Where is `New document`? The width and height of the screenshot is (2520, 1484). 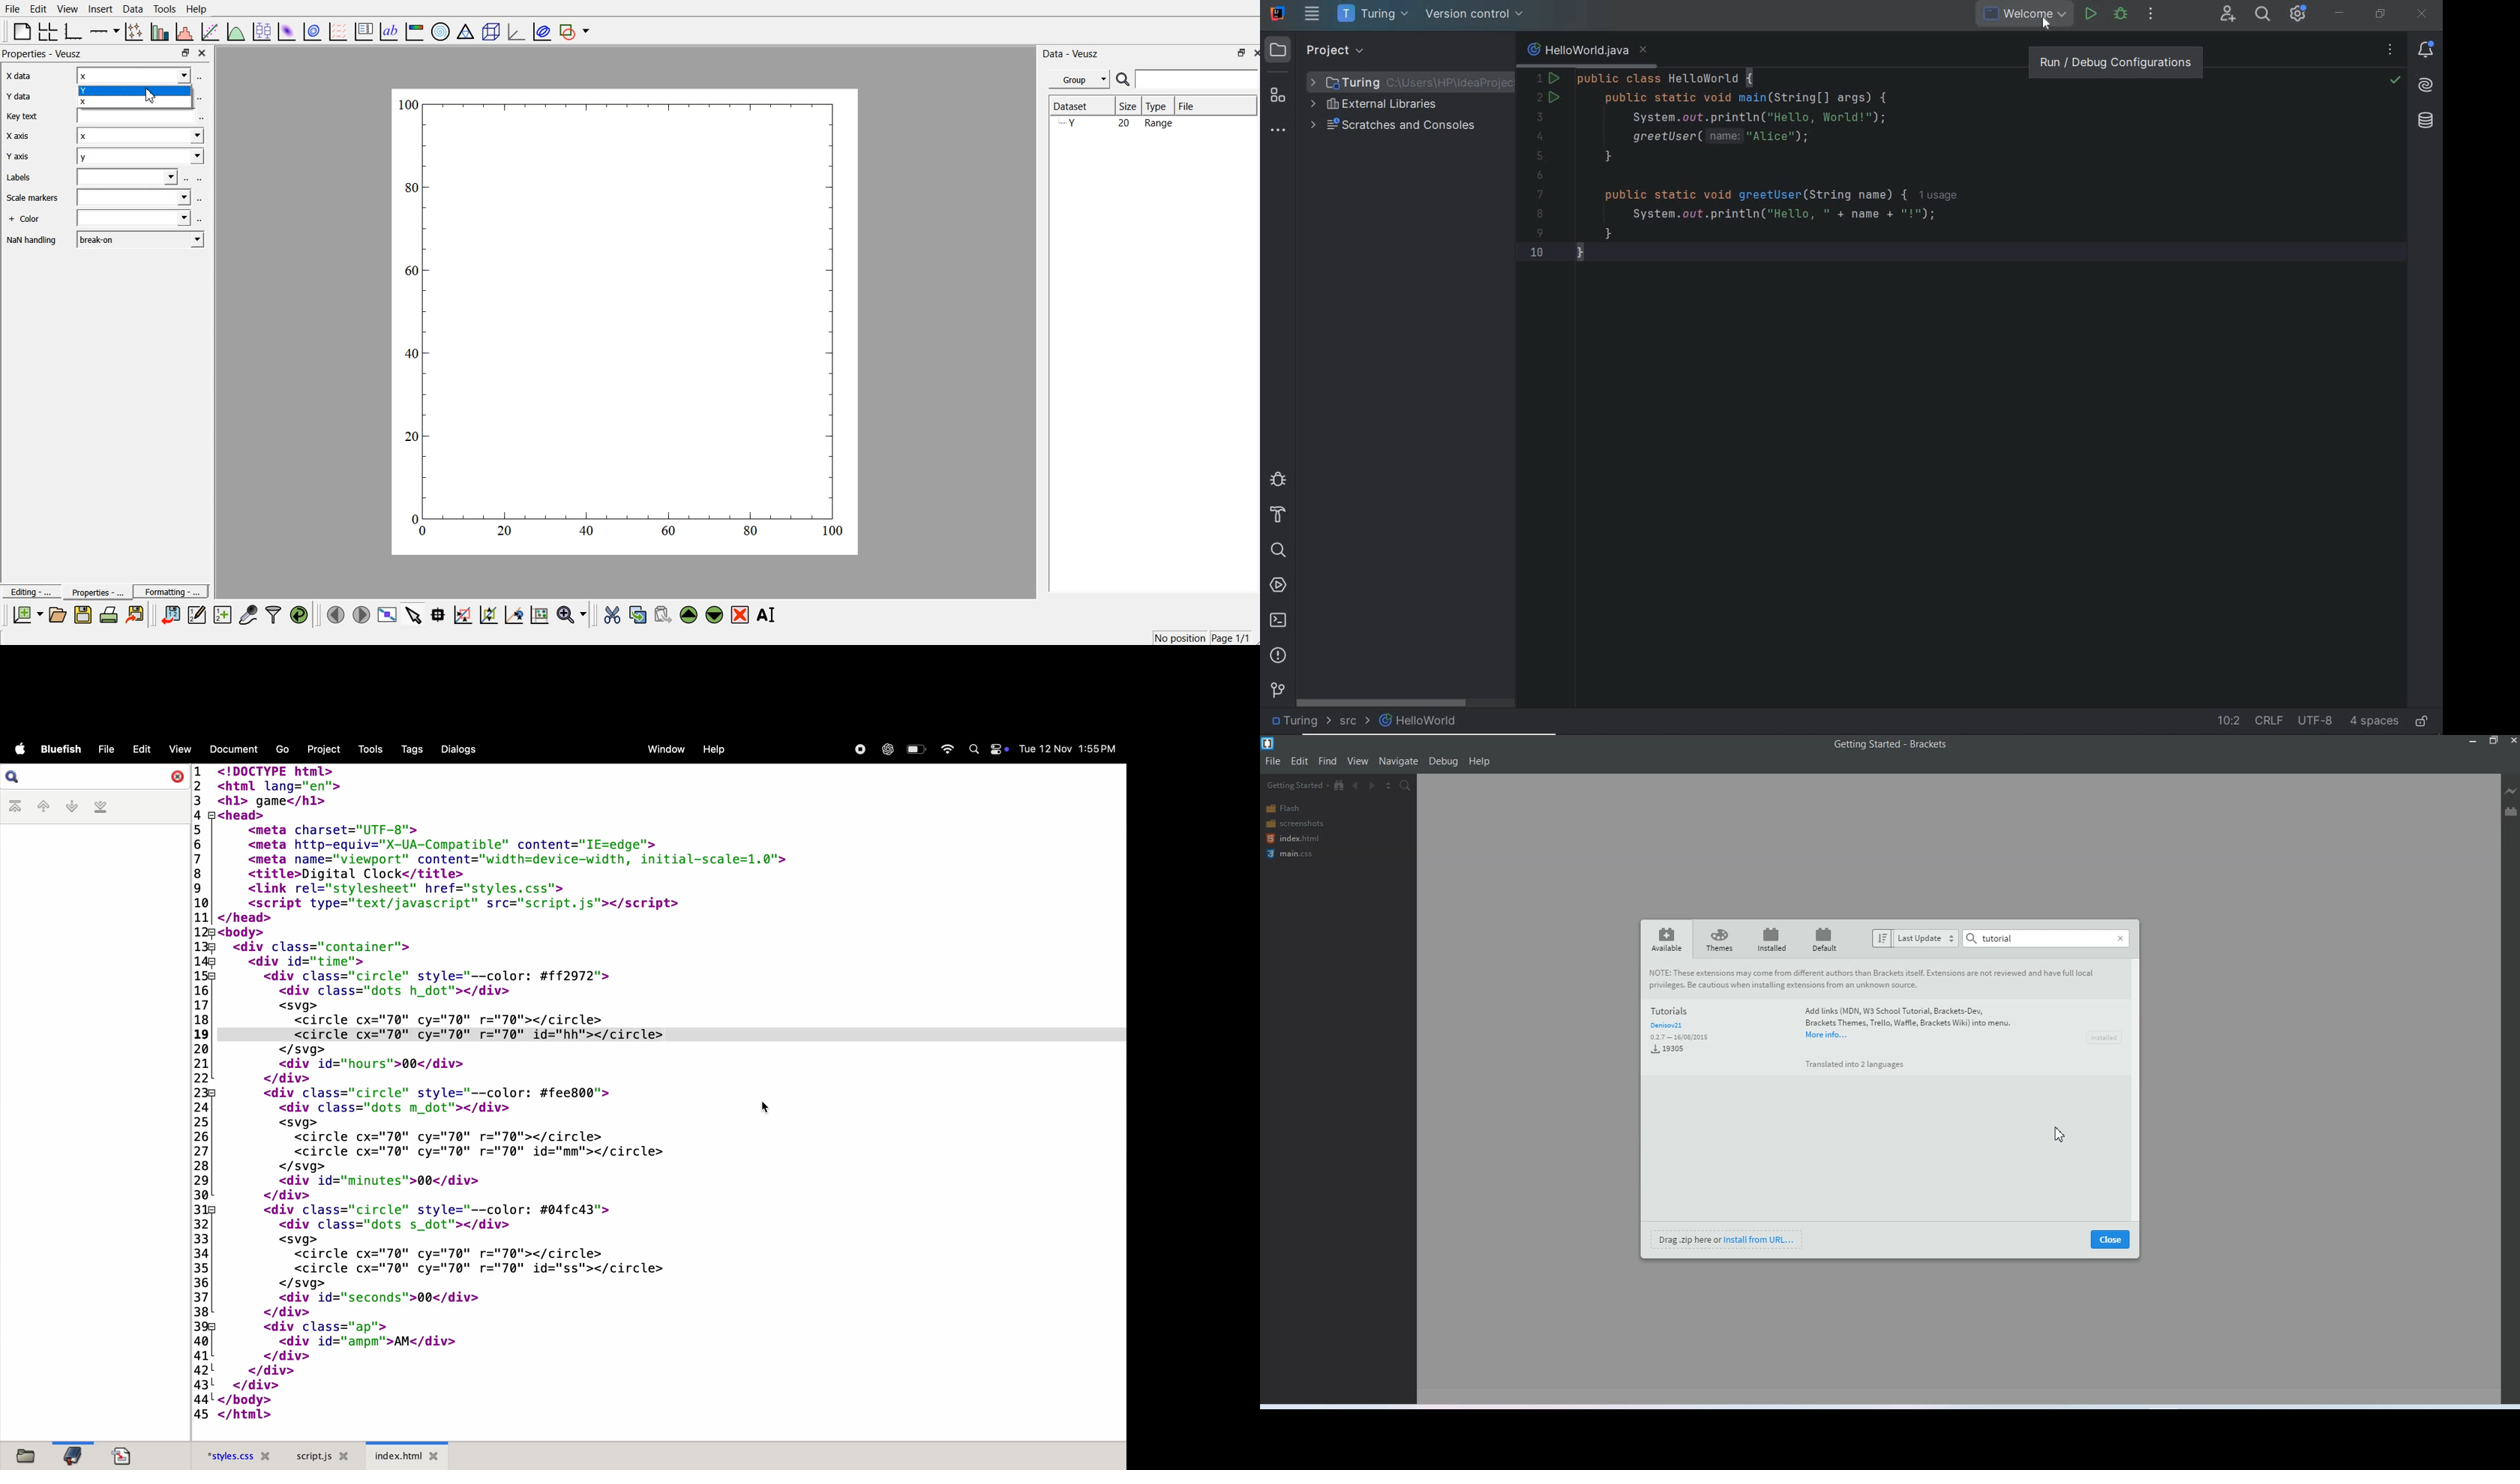 New document is located at coordinates (28, 615).